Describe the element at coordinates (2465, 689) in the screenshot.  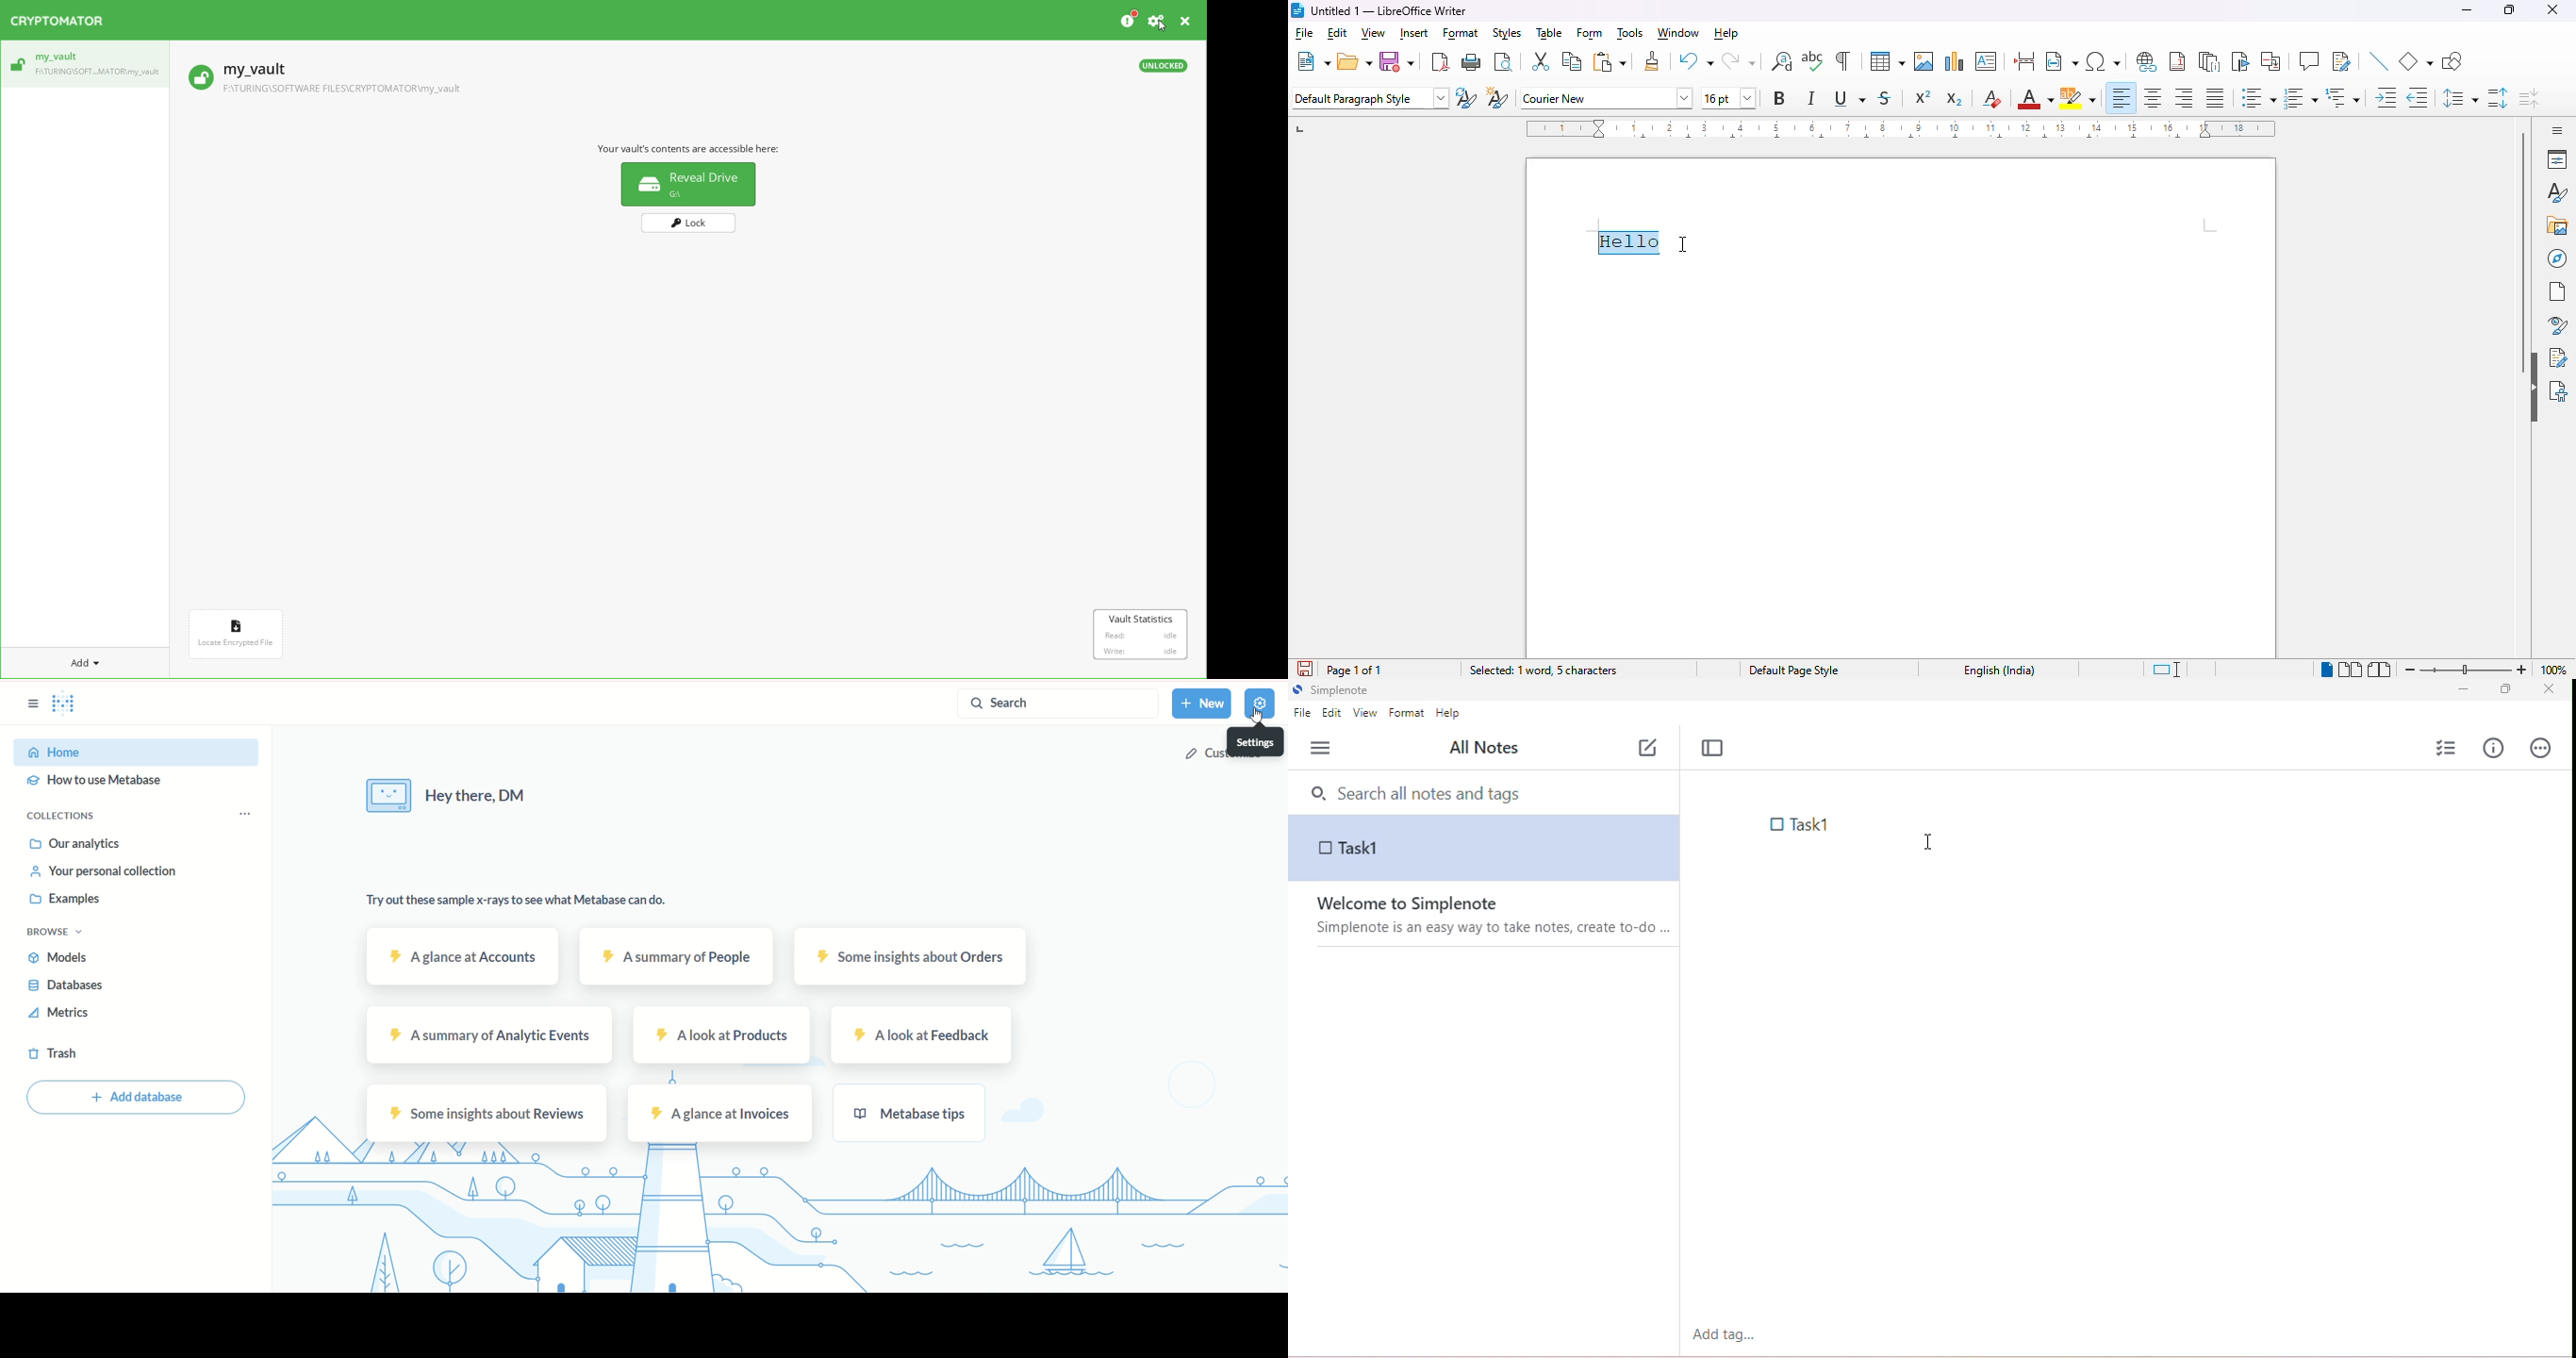
I see `minimize` at that location.